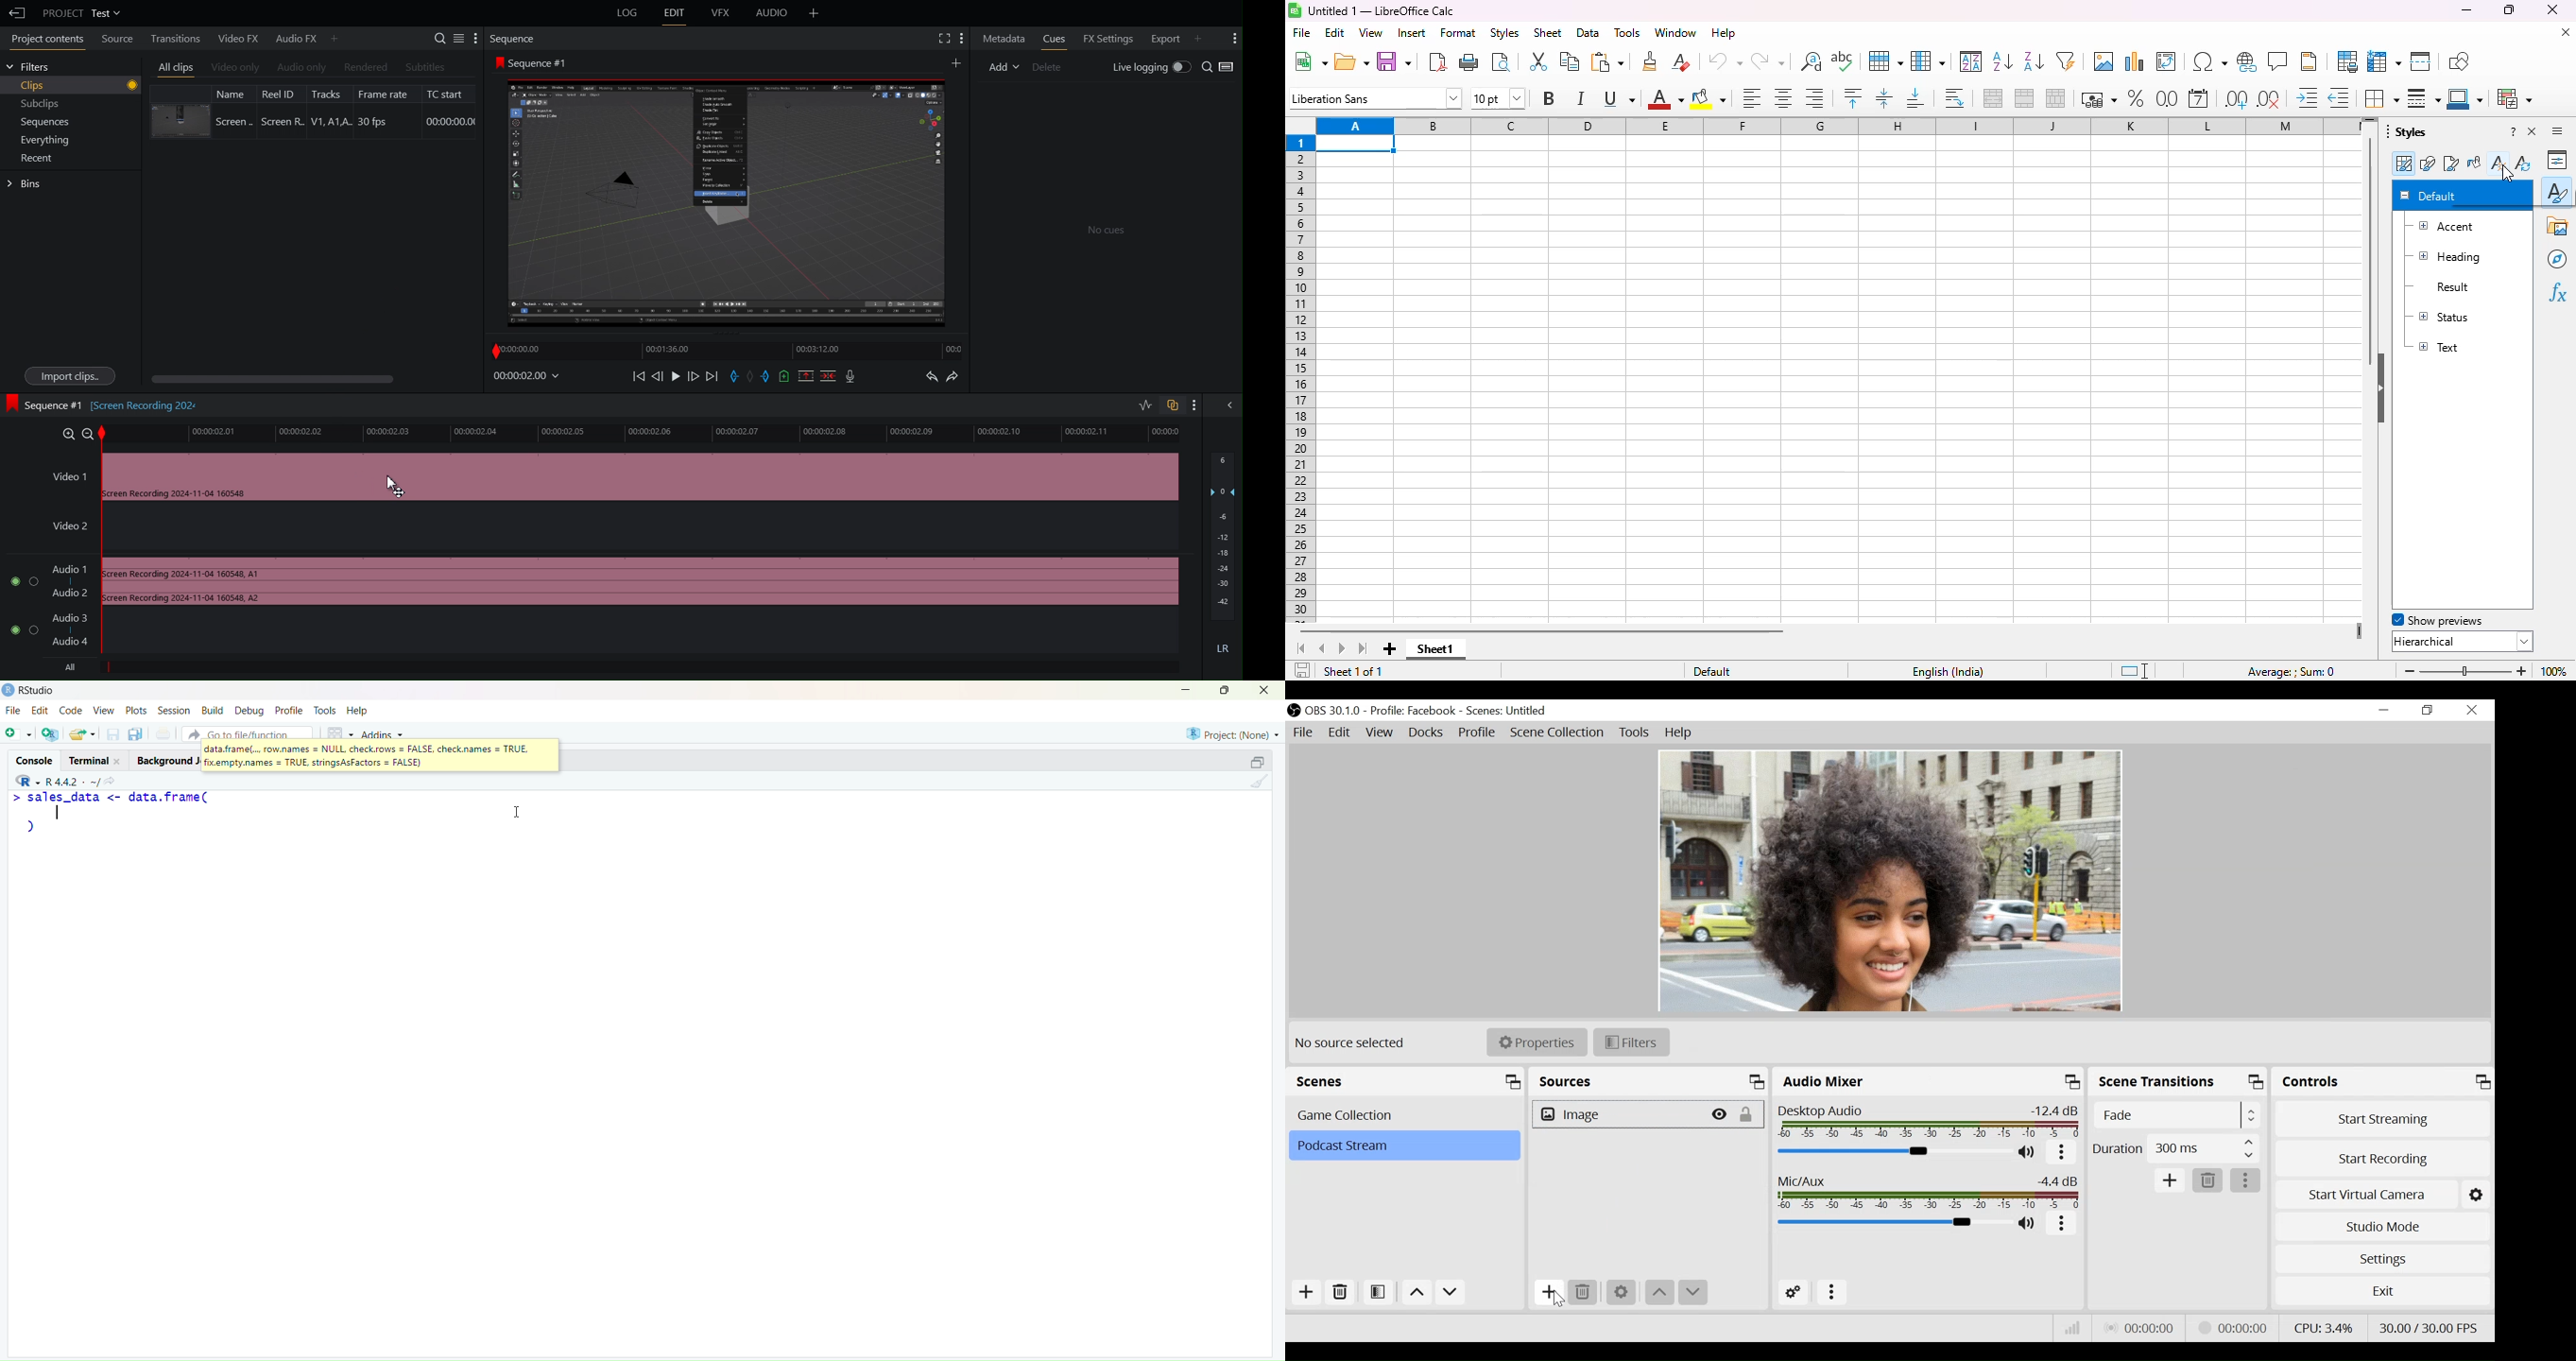  I want to click on edit, so click(1334, 33).